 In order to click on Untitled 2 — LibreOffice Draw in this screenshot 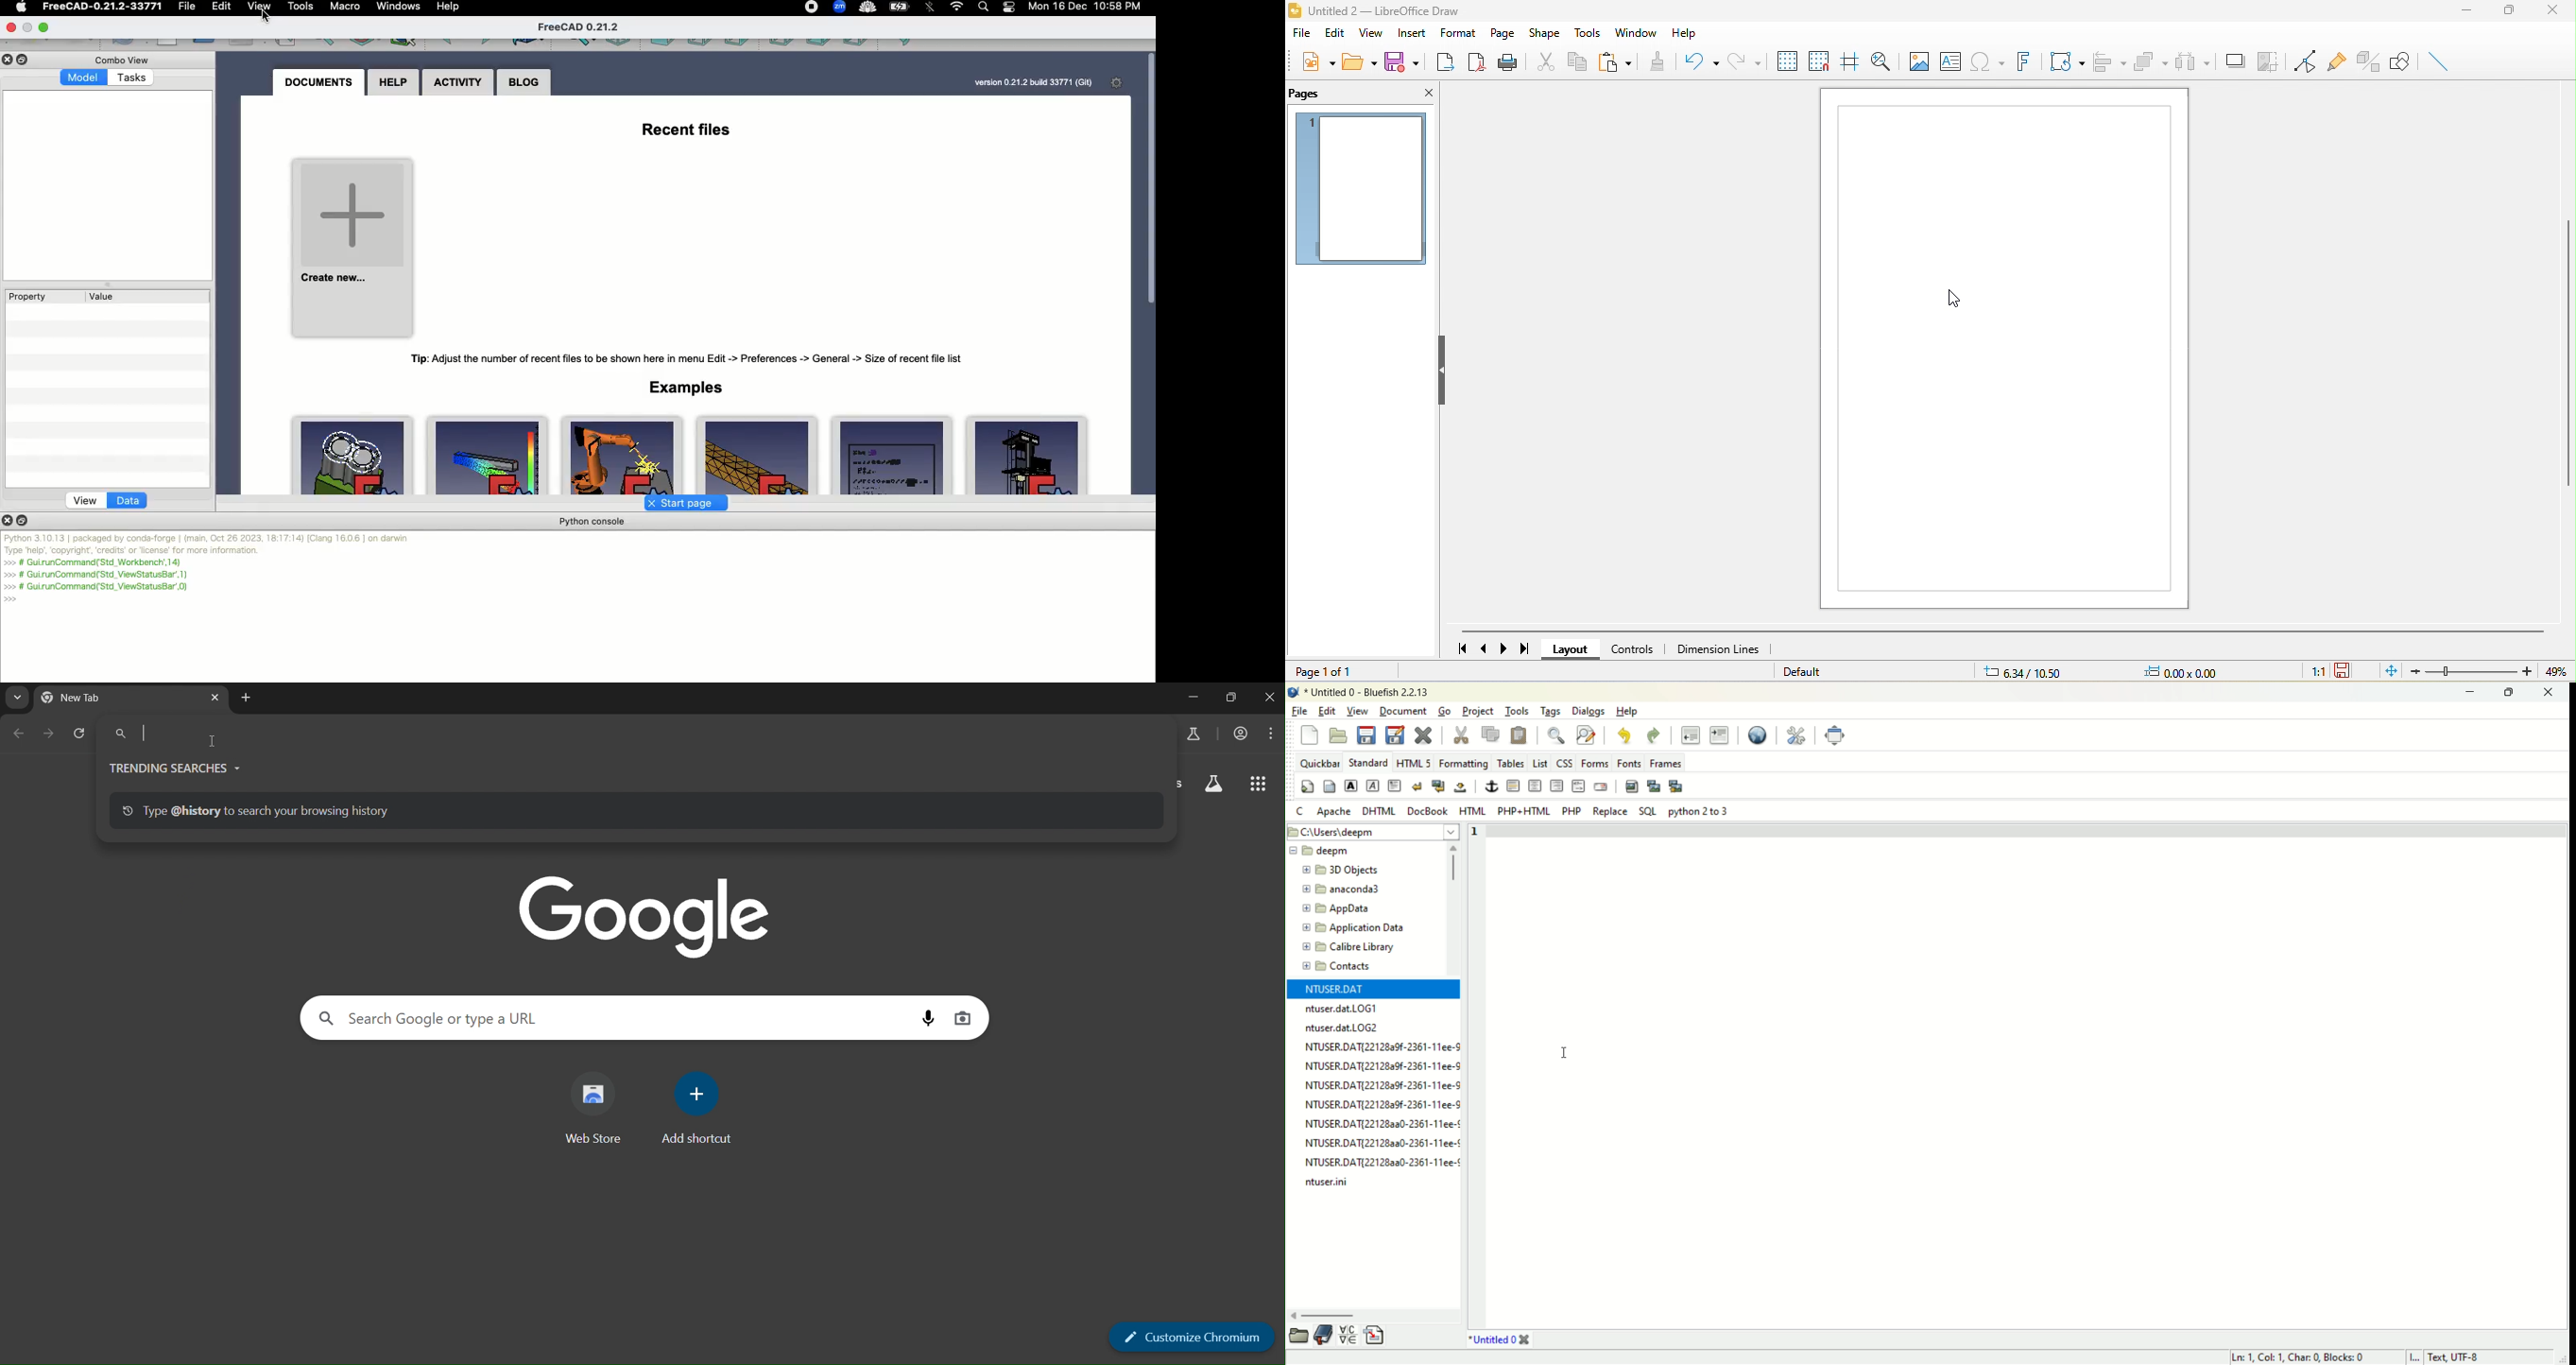, I will do `click(1392, 10)`.